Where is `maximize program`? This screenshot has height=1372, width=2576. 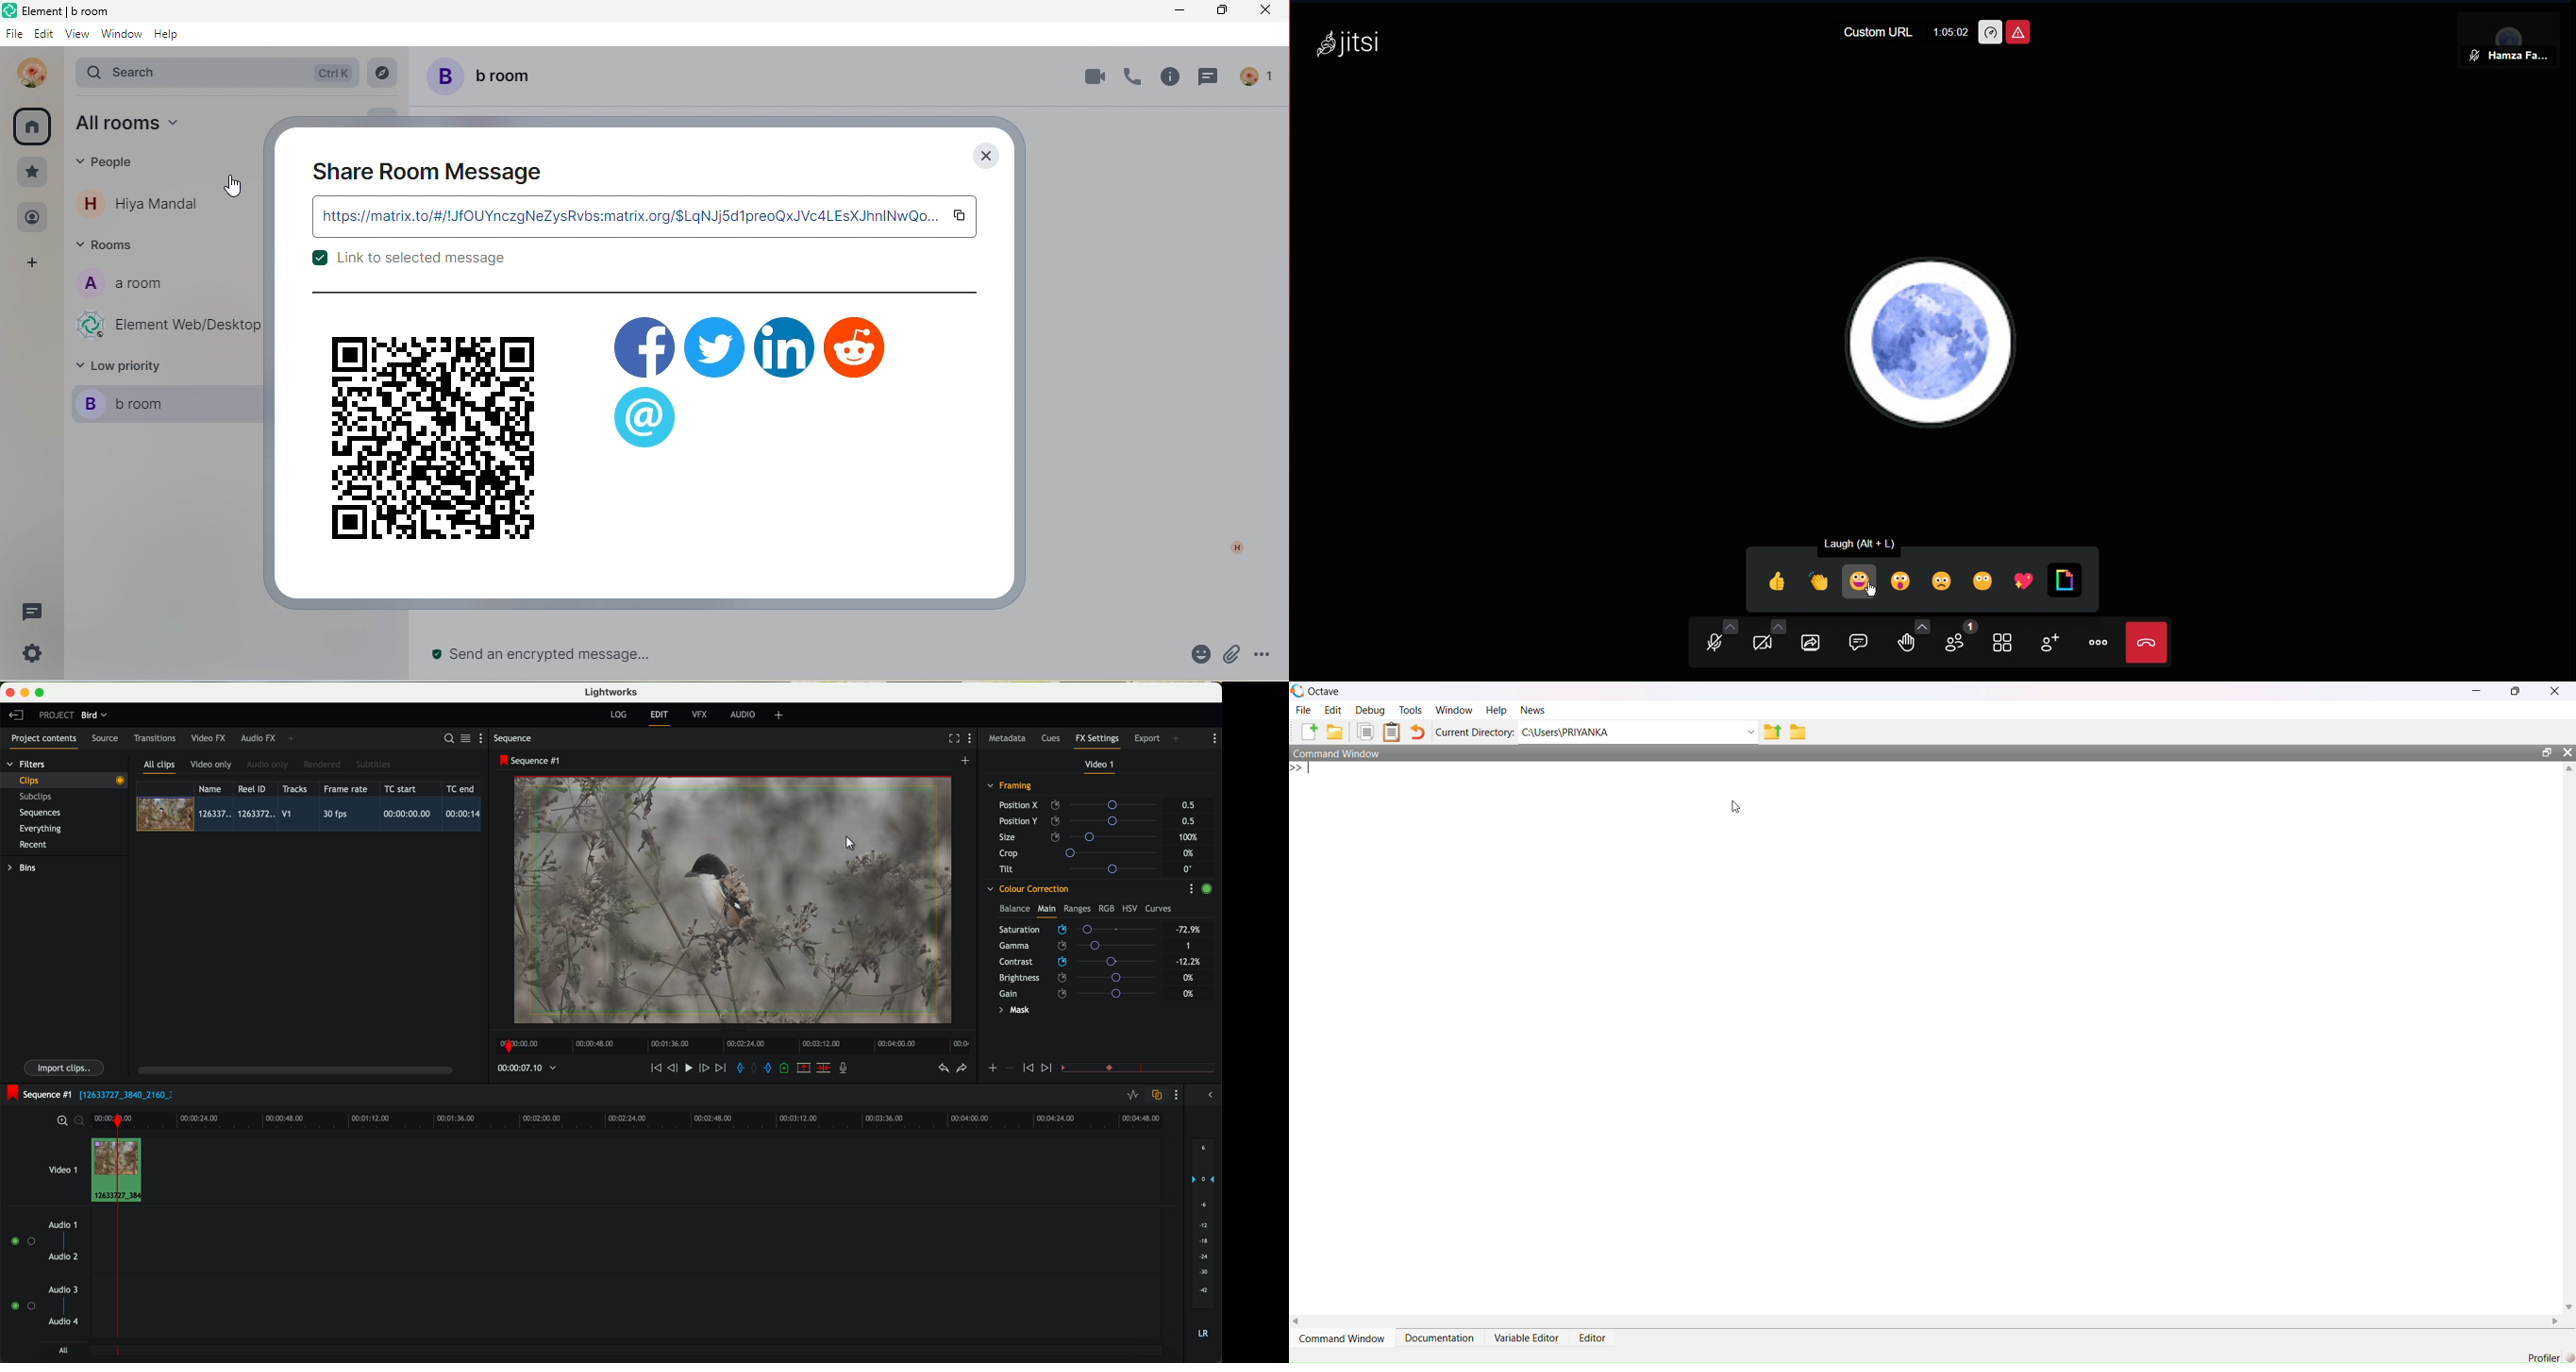 maximize program is located at coordinates (41, 693).